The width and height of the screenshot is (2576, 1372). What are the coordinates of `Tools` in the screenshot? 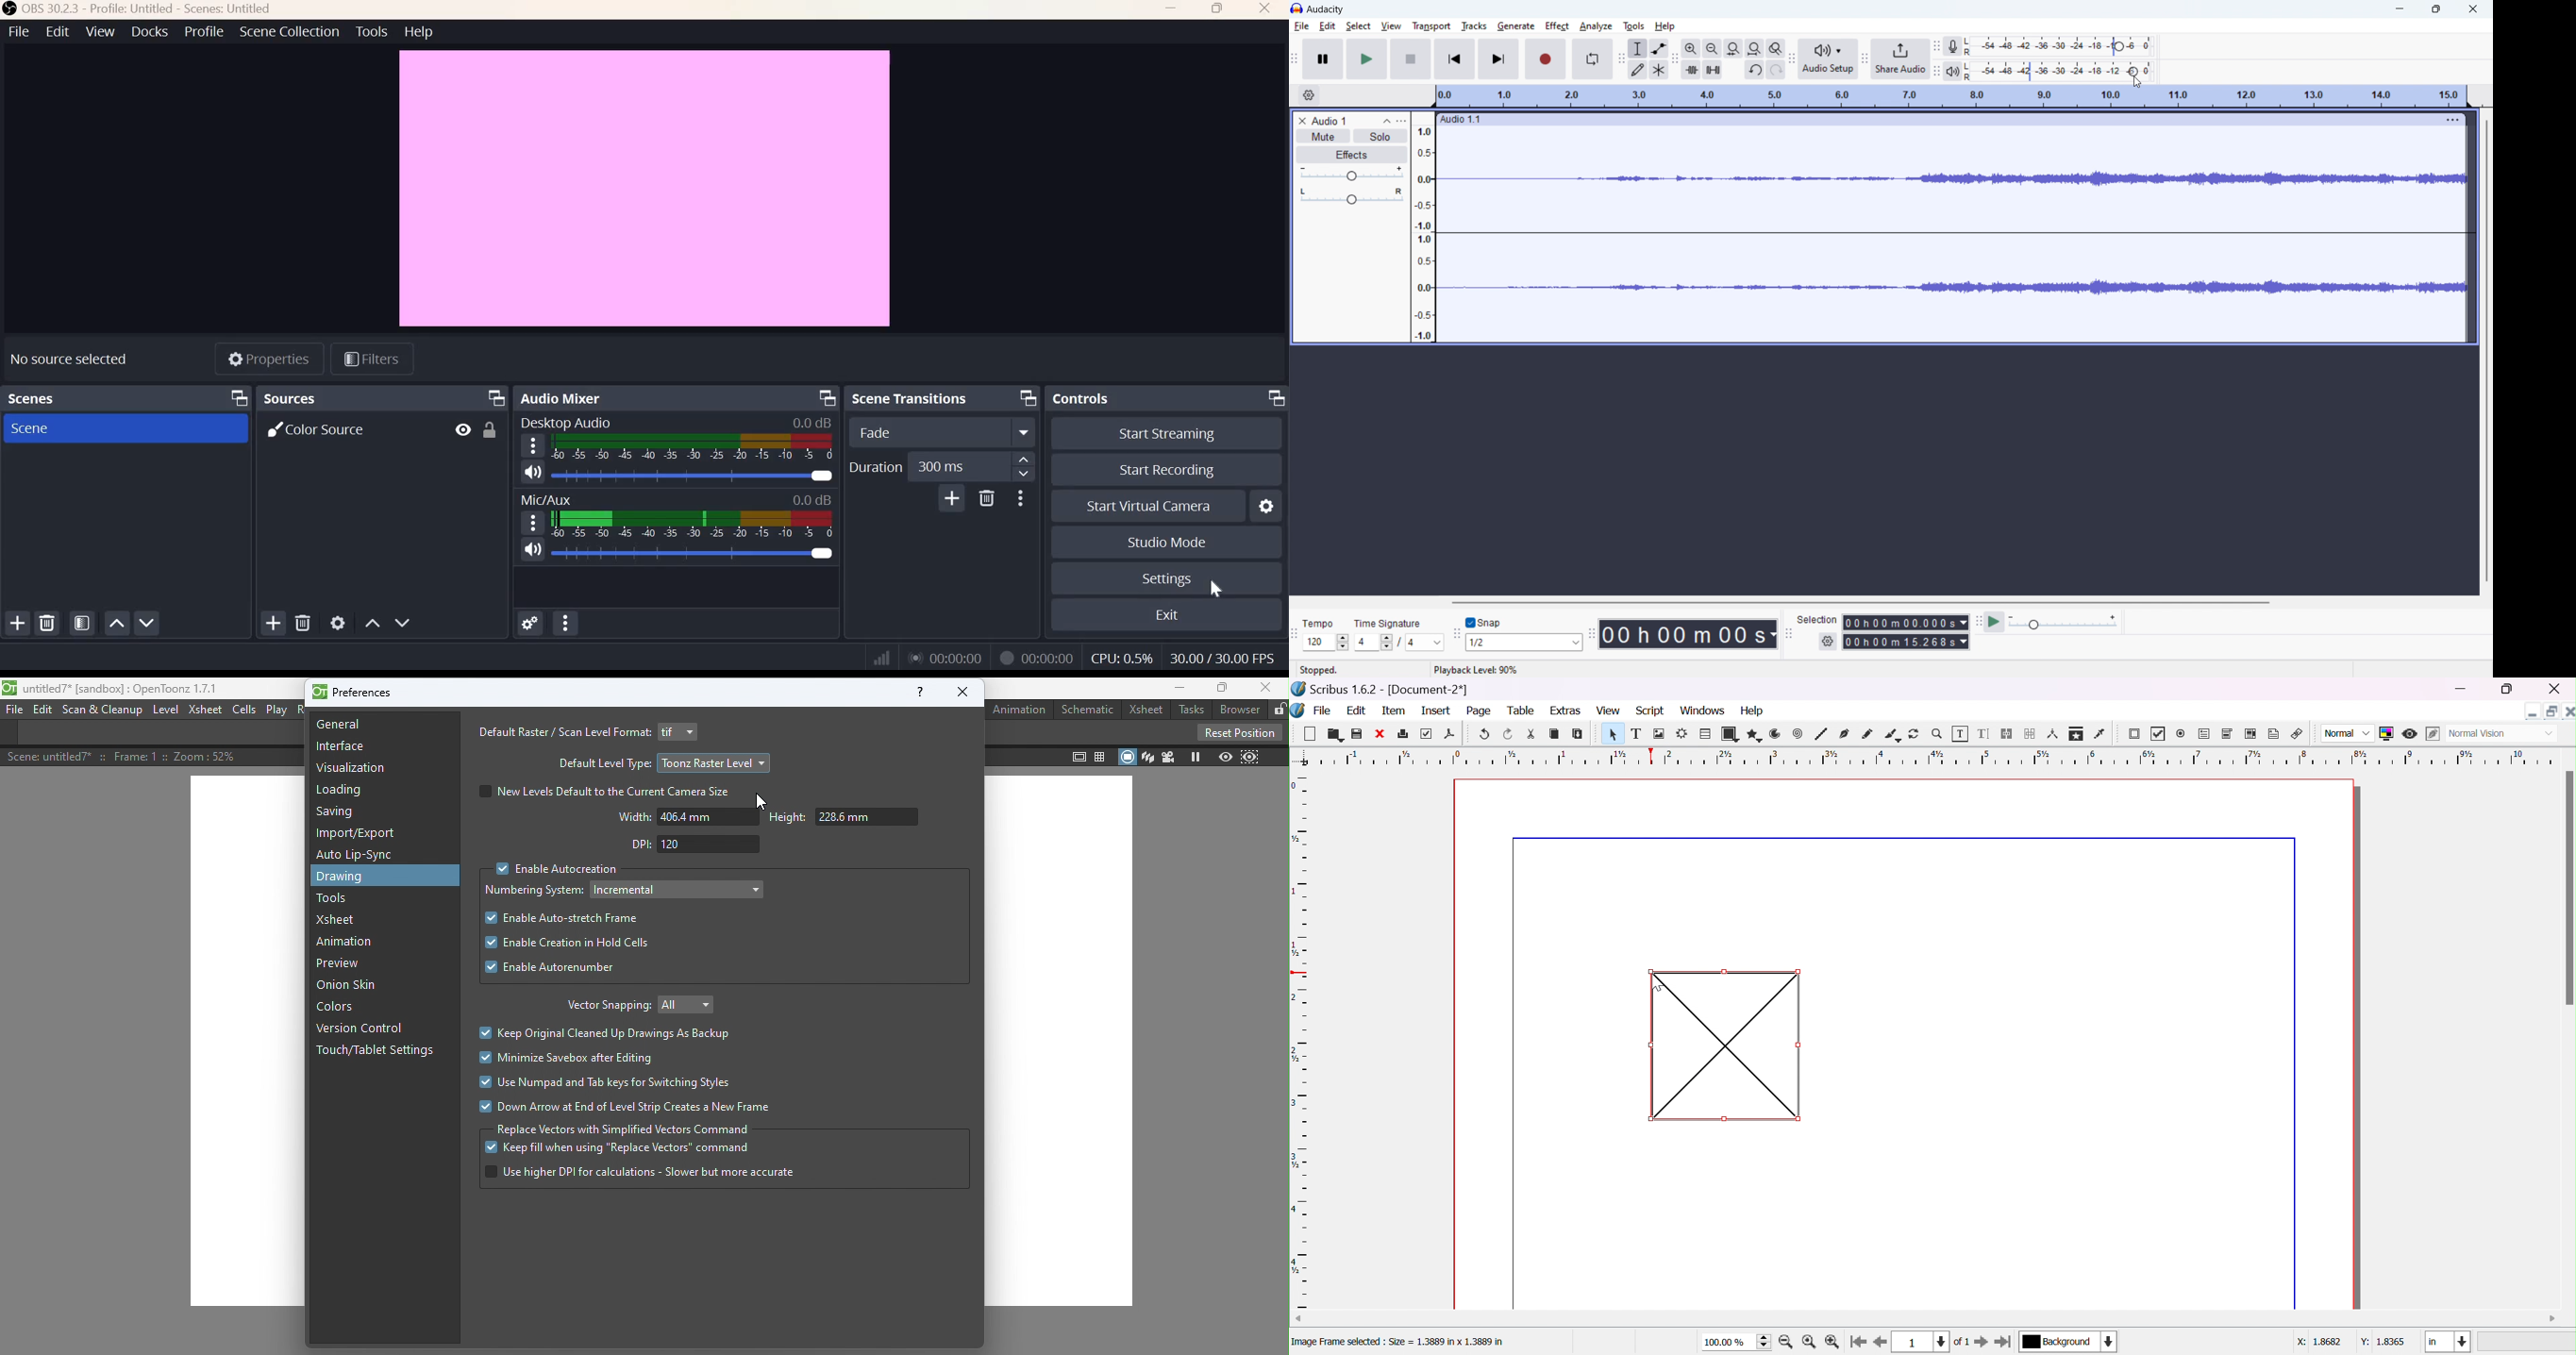 It's located at (371, 31).